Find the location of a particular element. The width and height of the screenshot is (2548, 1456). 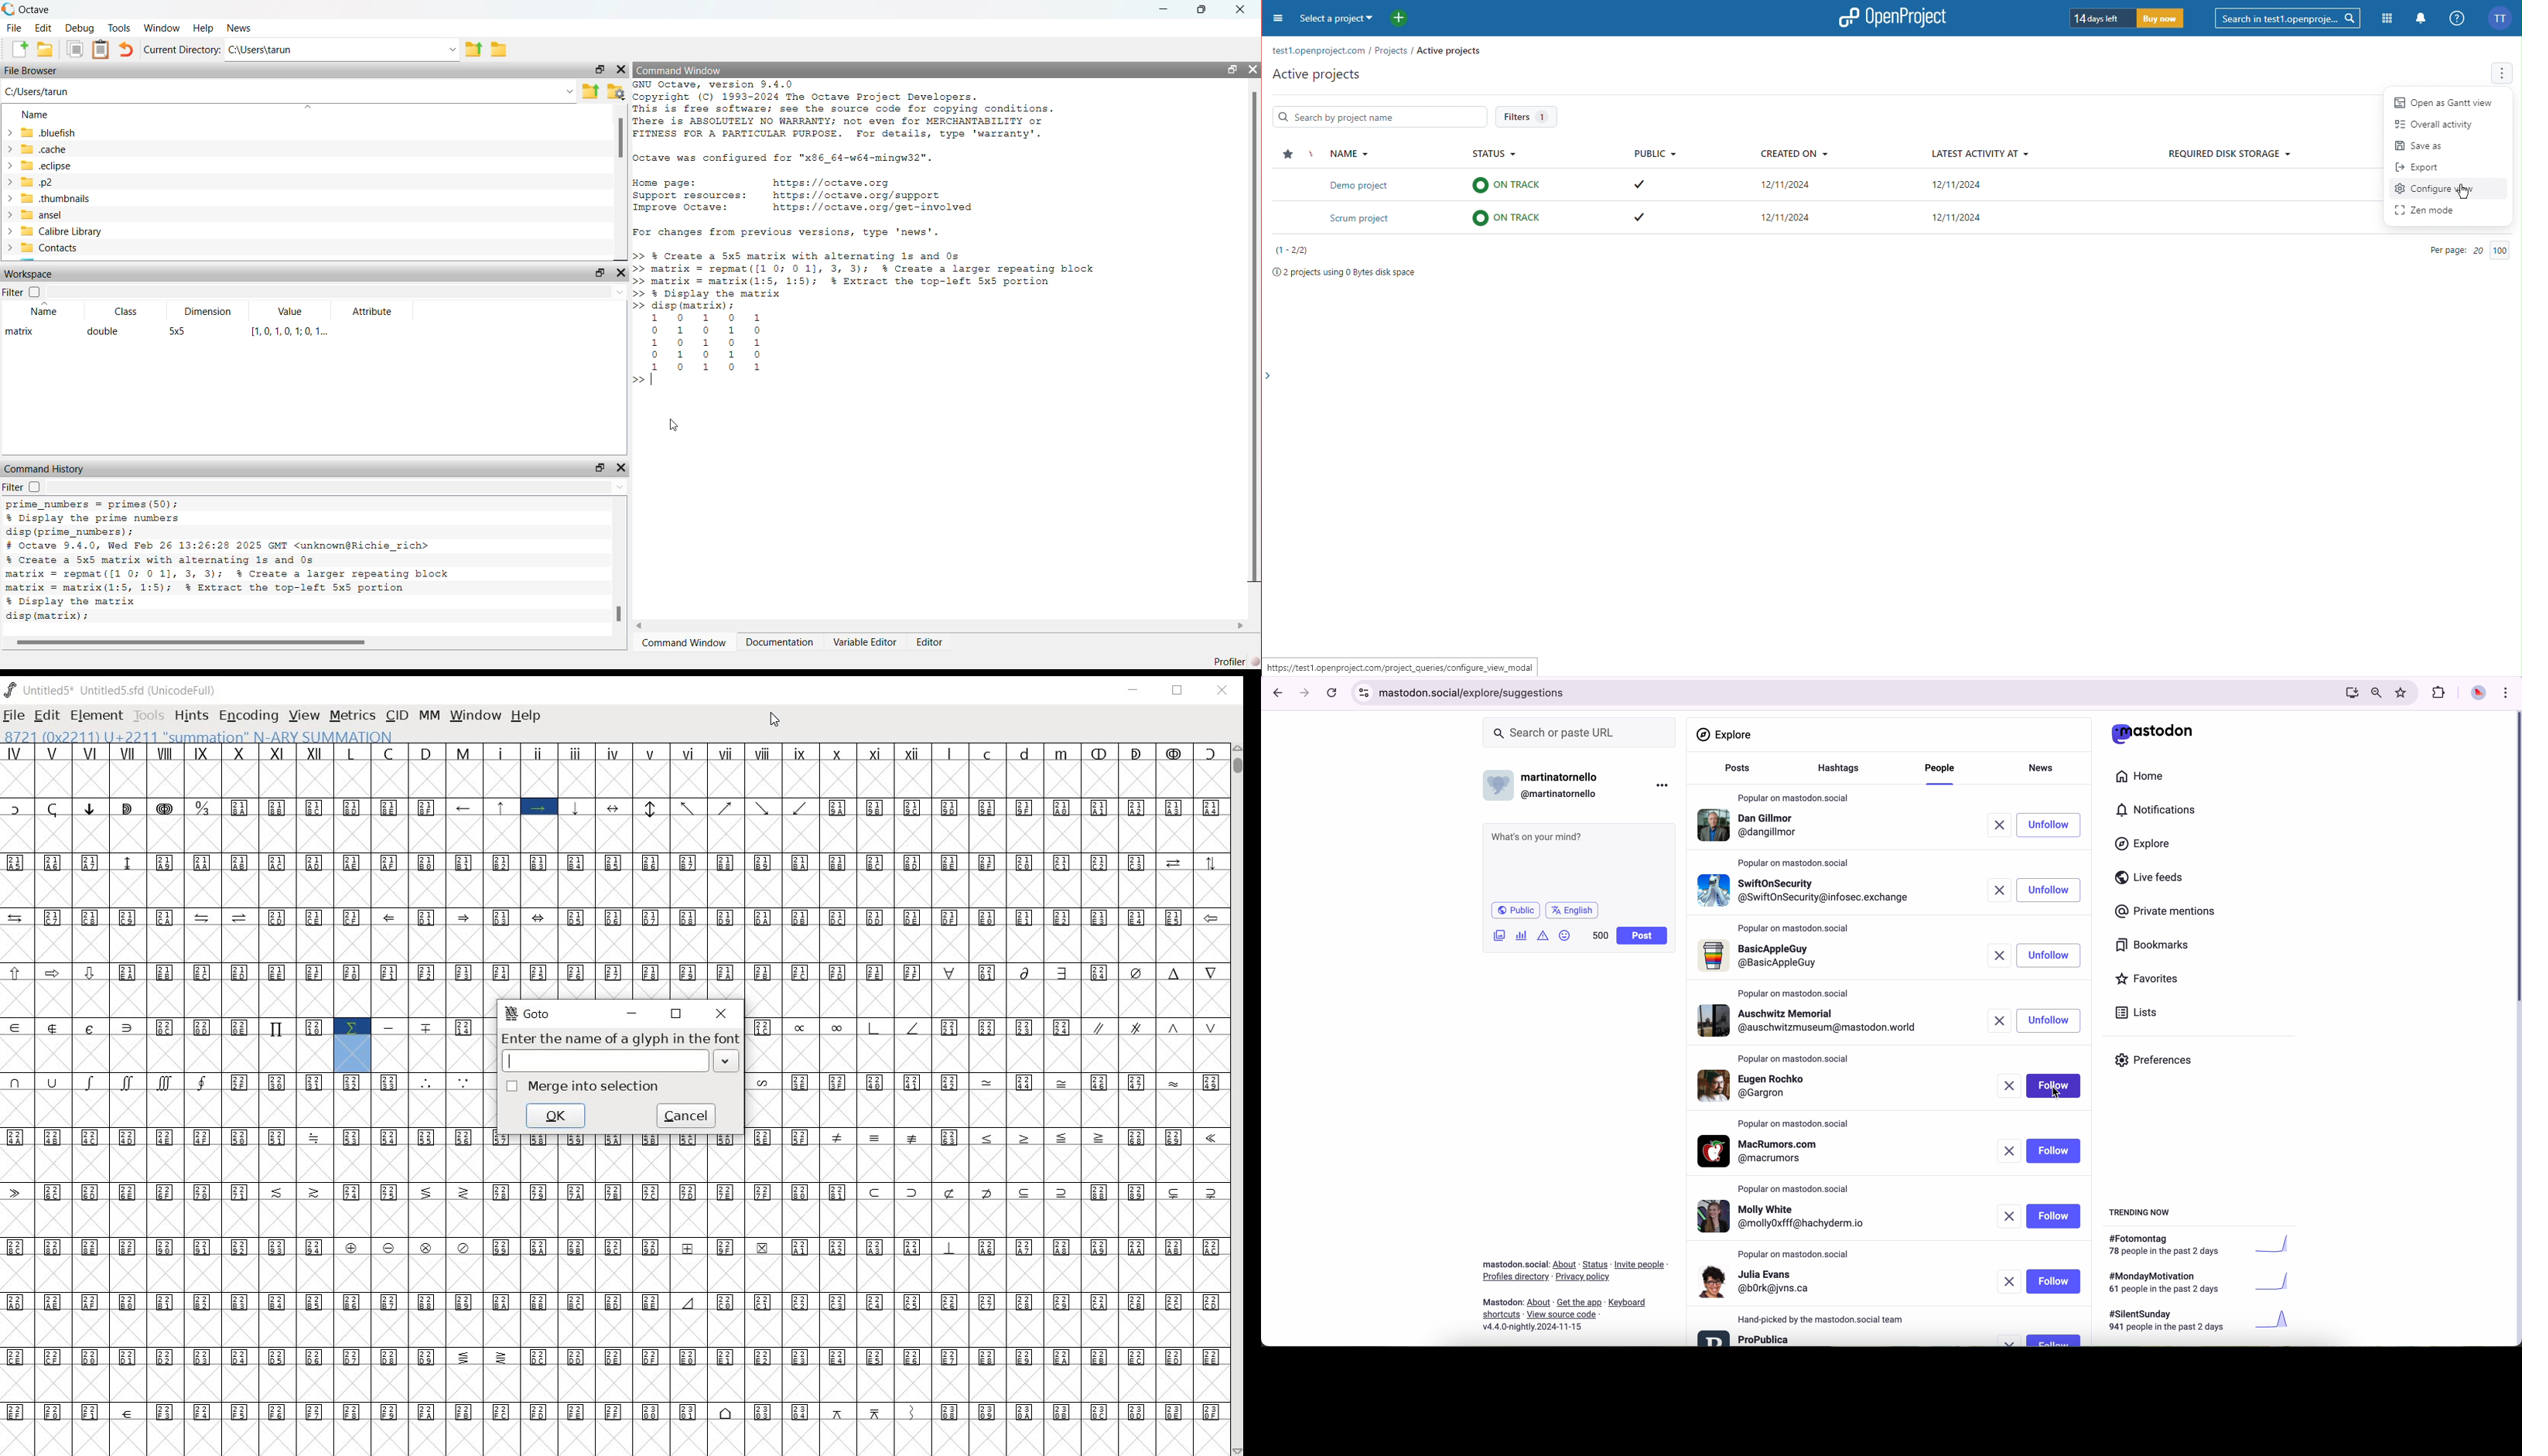

Public is located at coordinates (1650, 154).